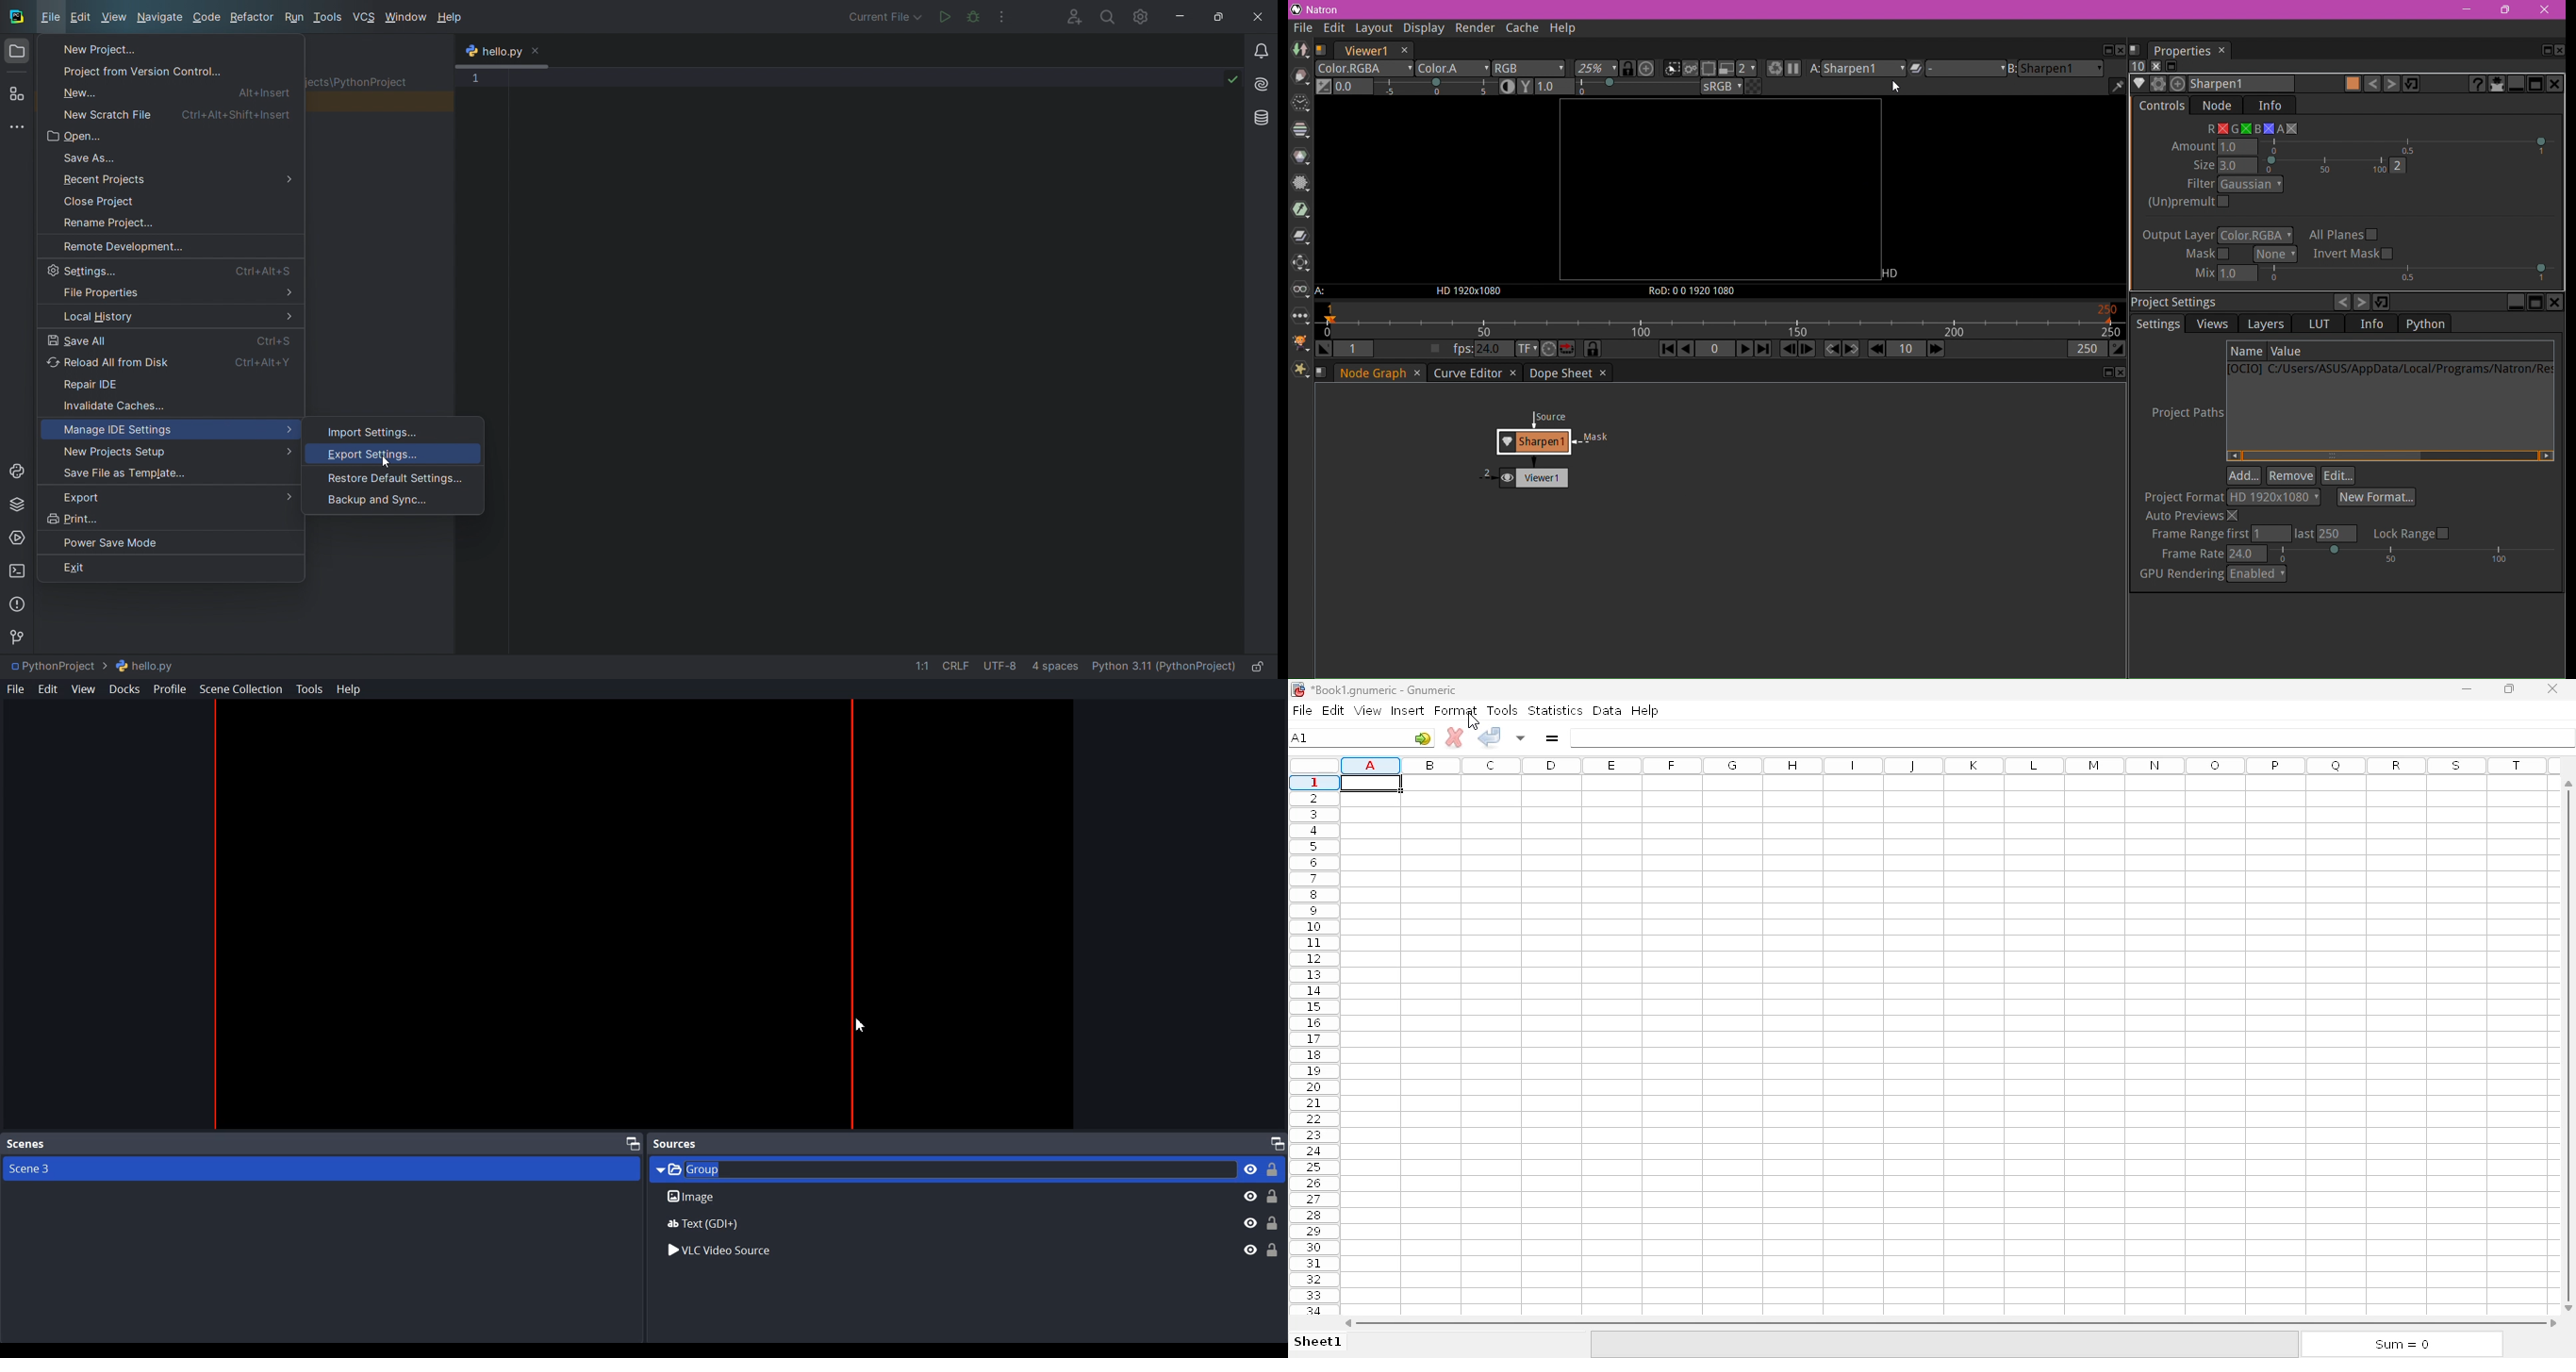 Image resolution: width=2576 pixels, height=1372 pixels. Describe the element at coordinates (1106, 16) in the screenshot. I see `search` at that location.